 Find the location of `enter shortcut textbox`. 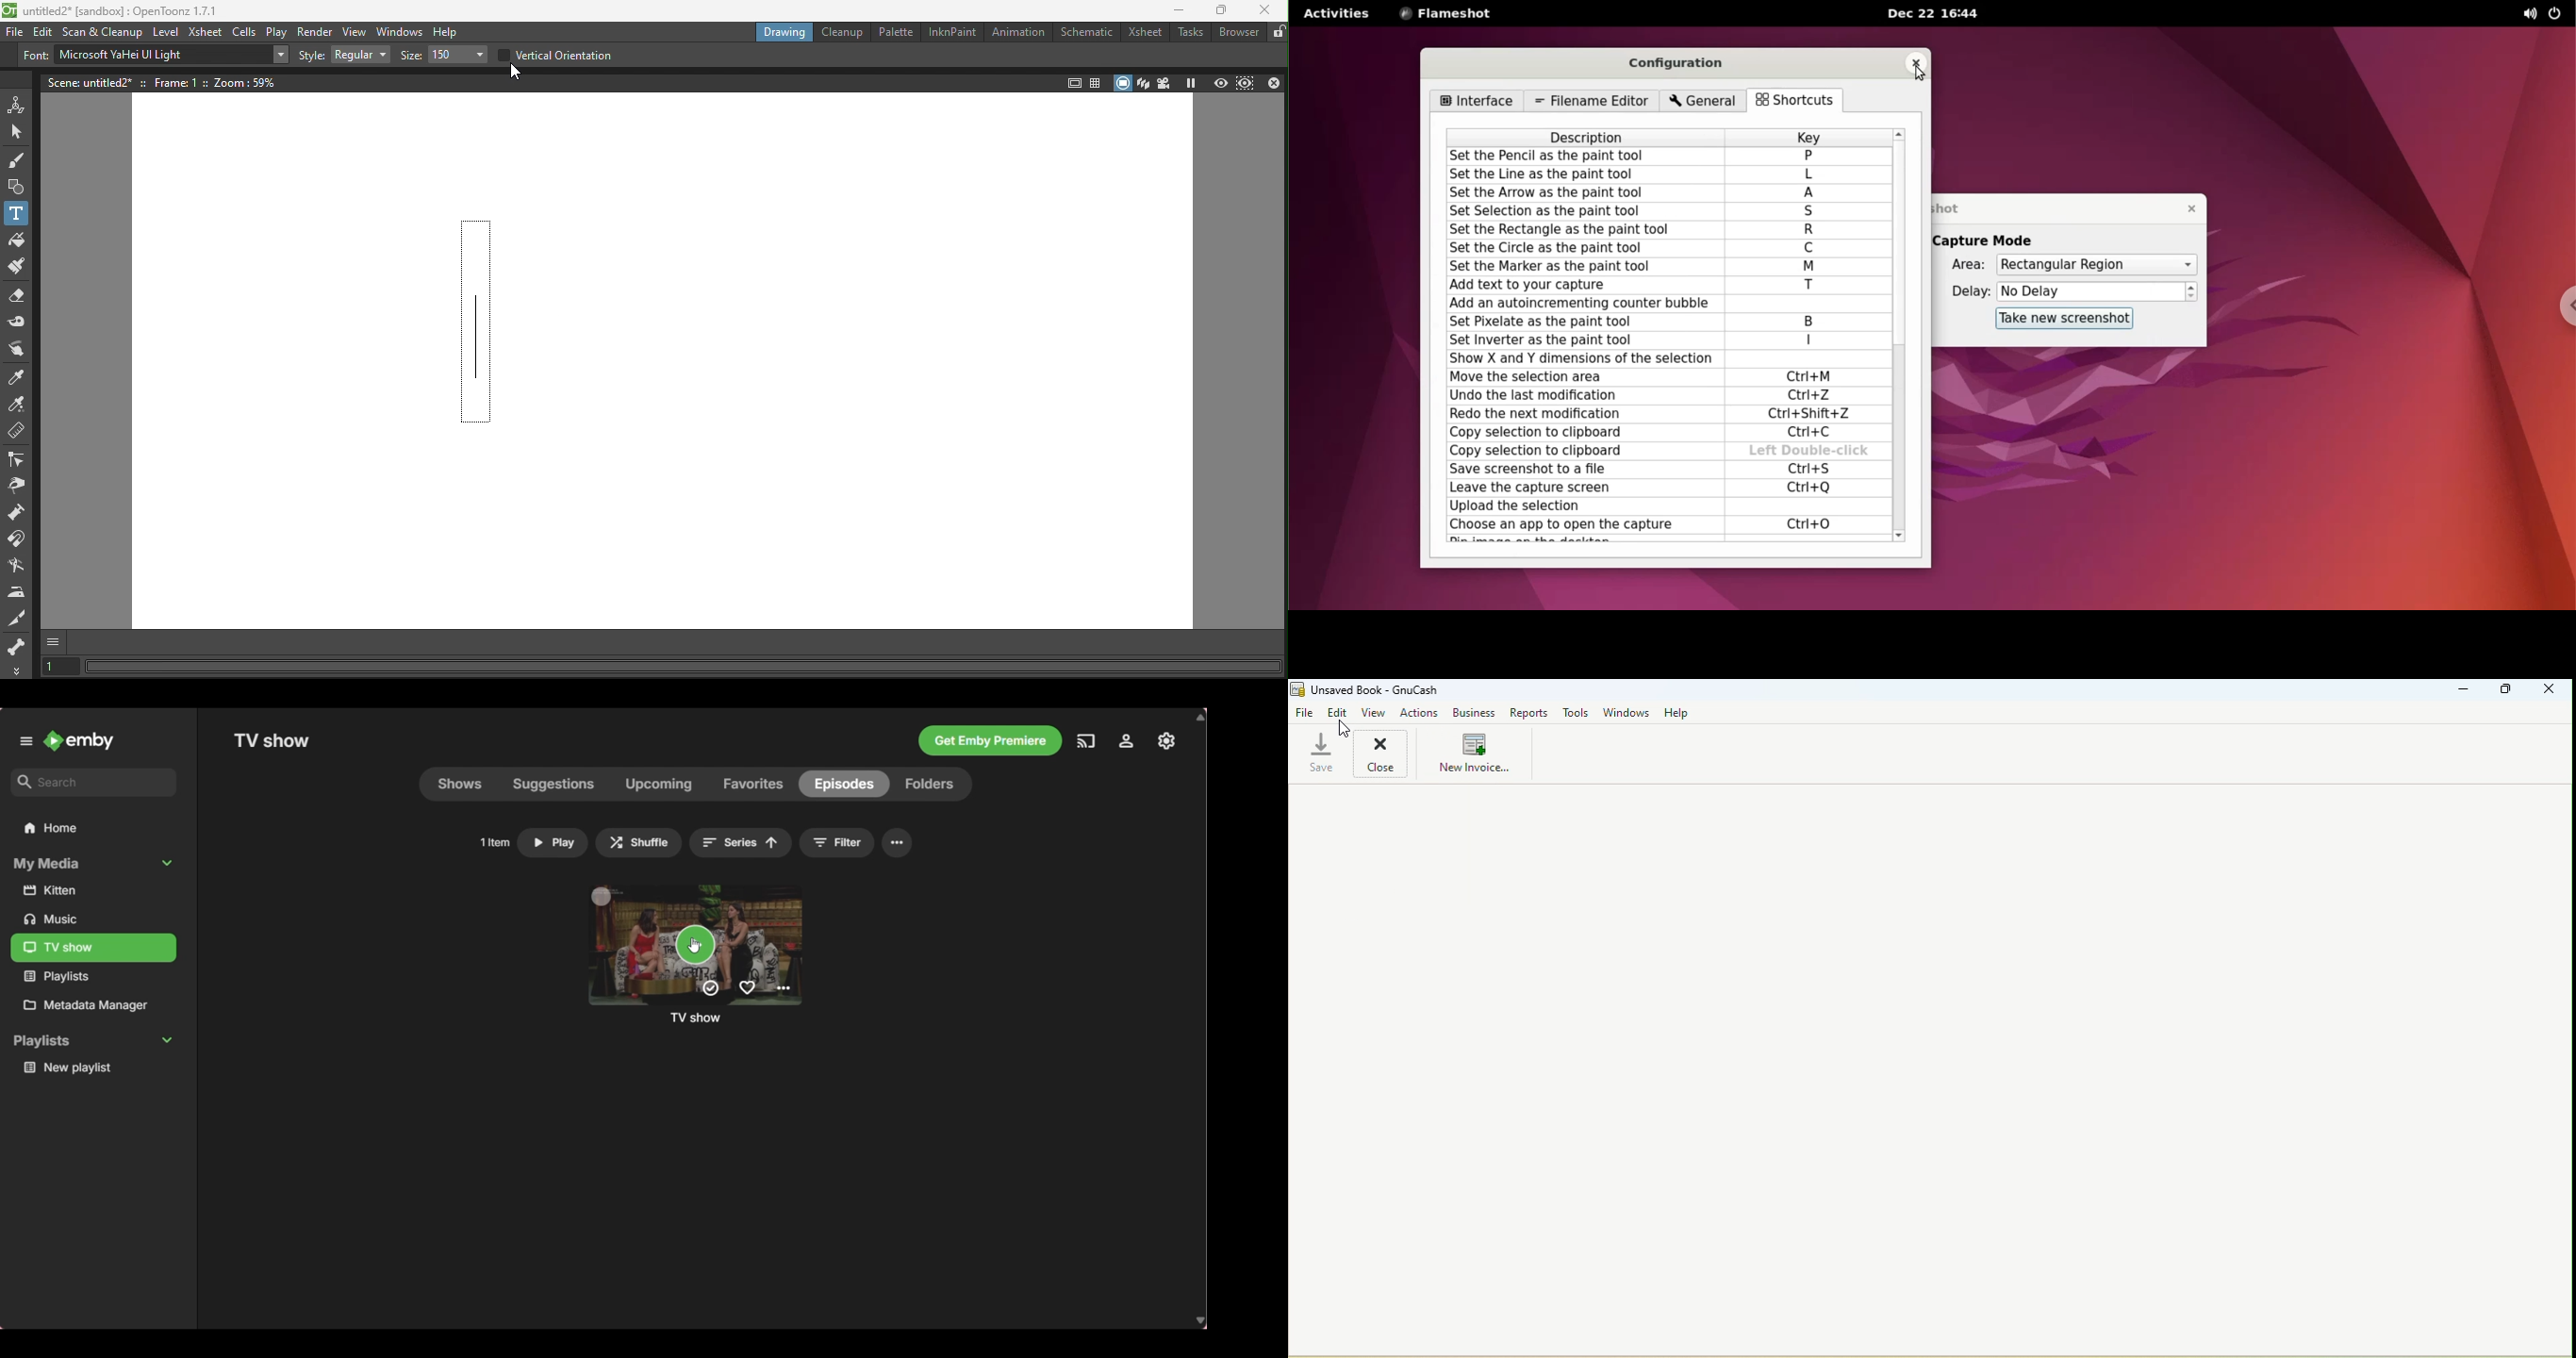

enter shortcut textbox is located at coordinates (1804, 360).